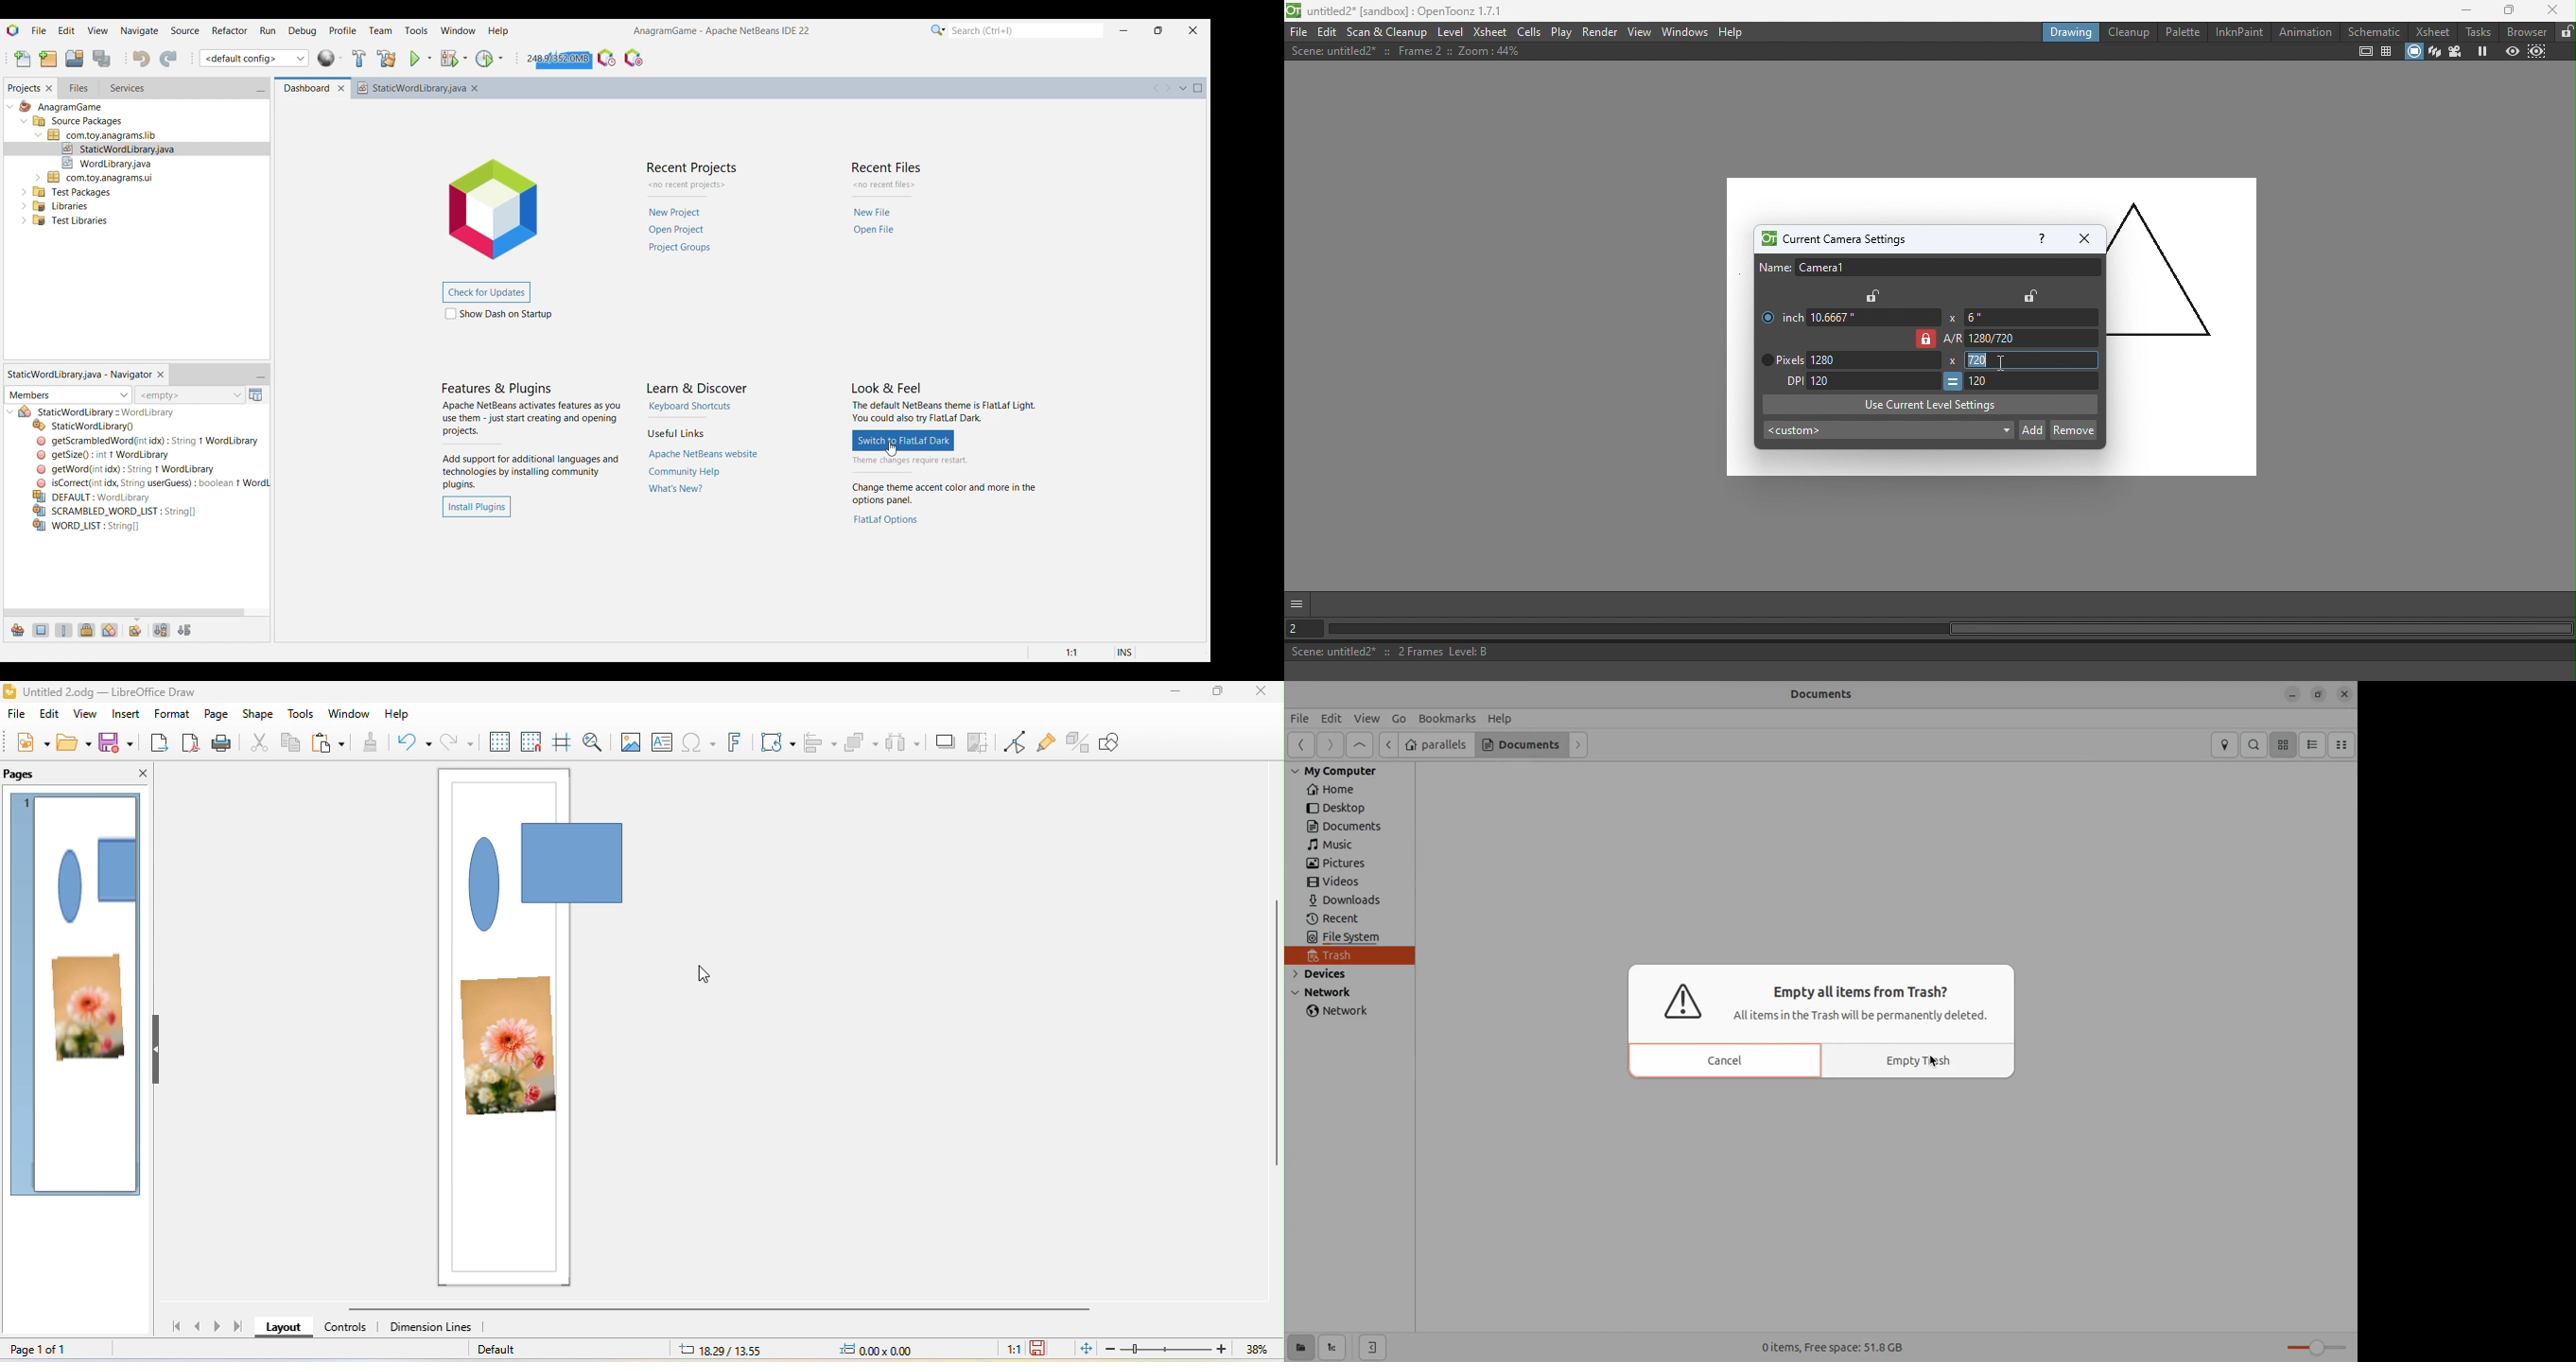 This screenshot has height=1372, width=2576. I want to click on Name, so click(1929, 268).